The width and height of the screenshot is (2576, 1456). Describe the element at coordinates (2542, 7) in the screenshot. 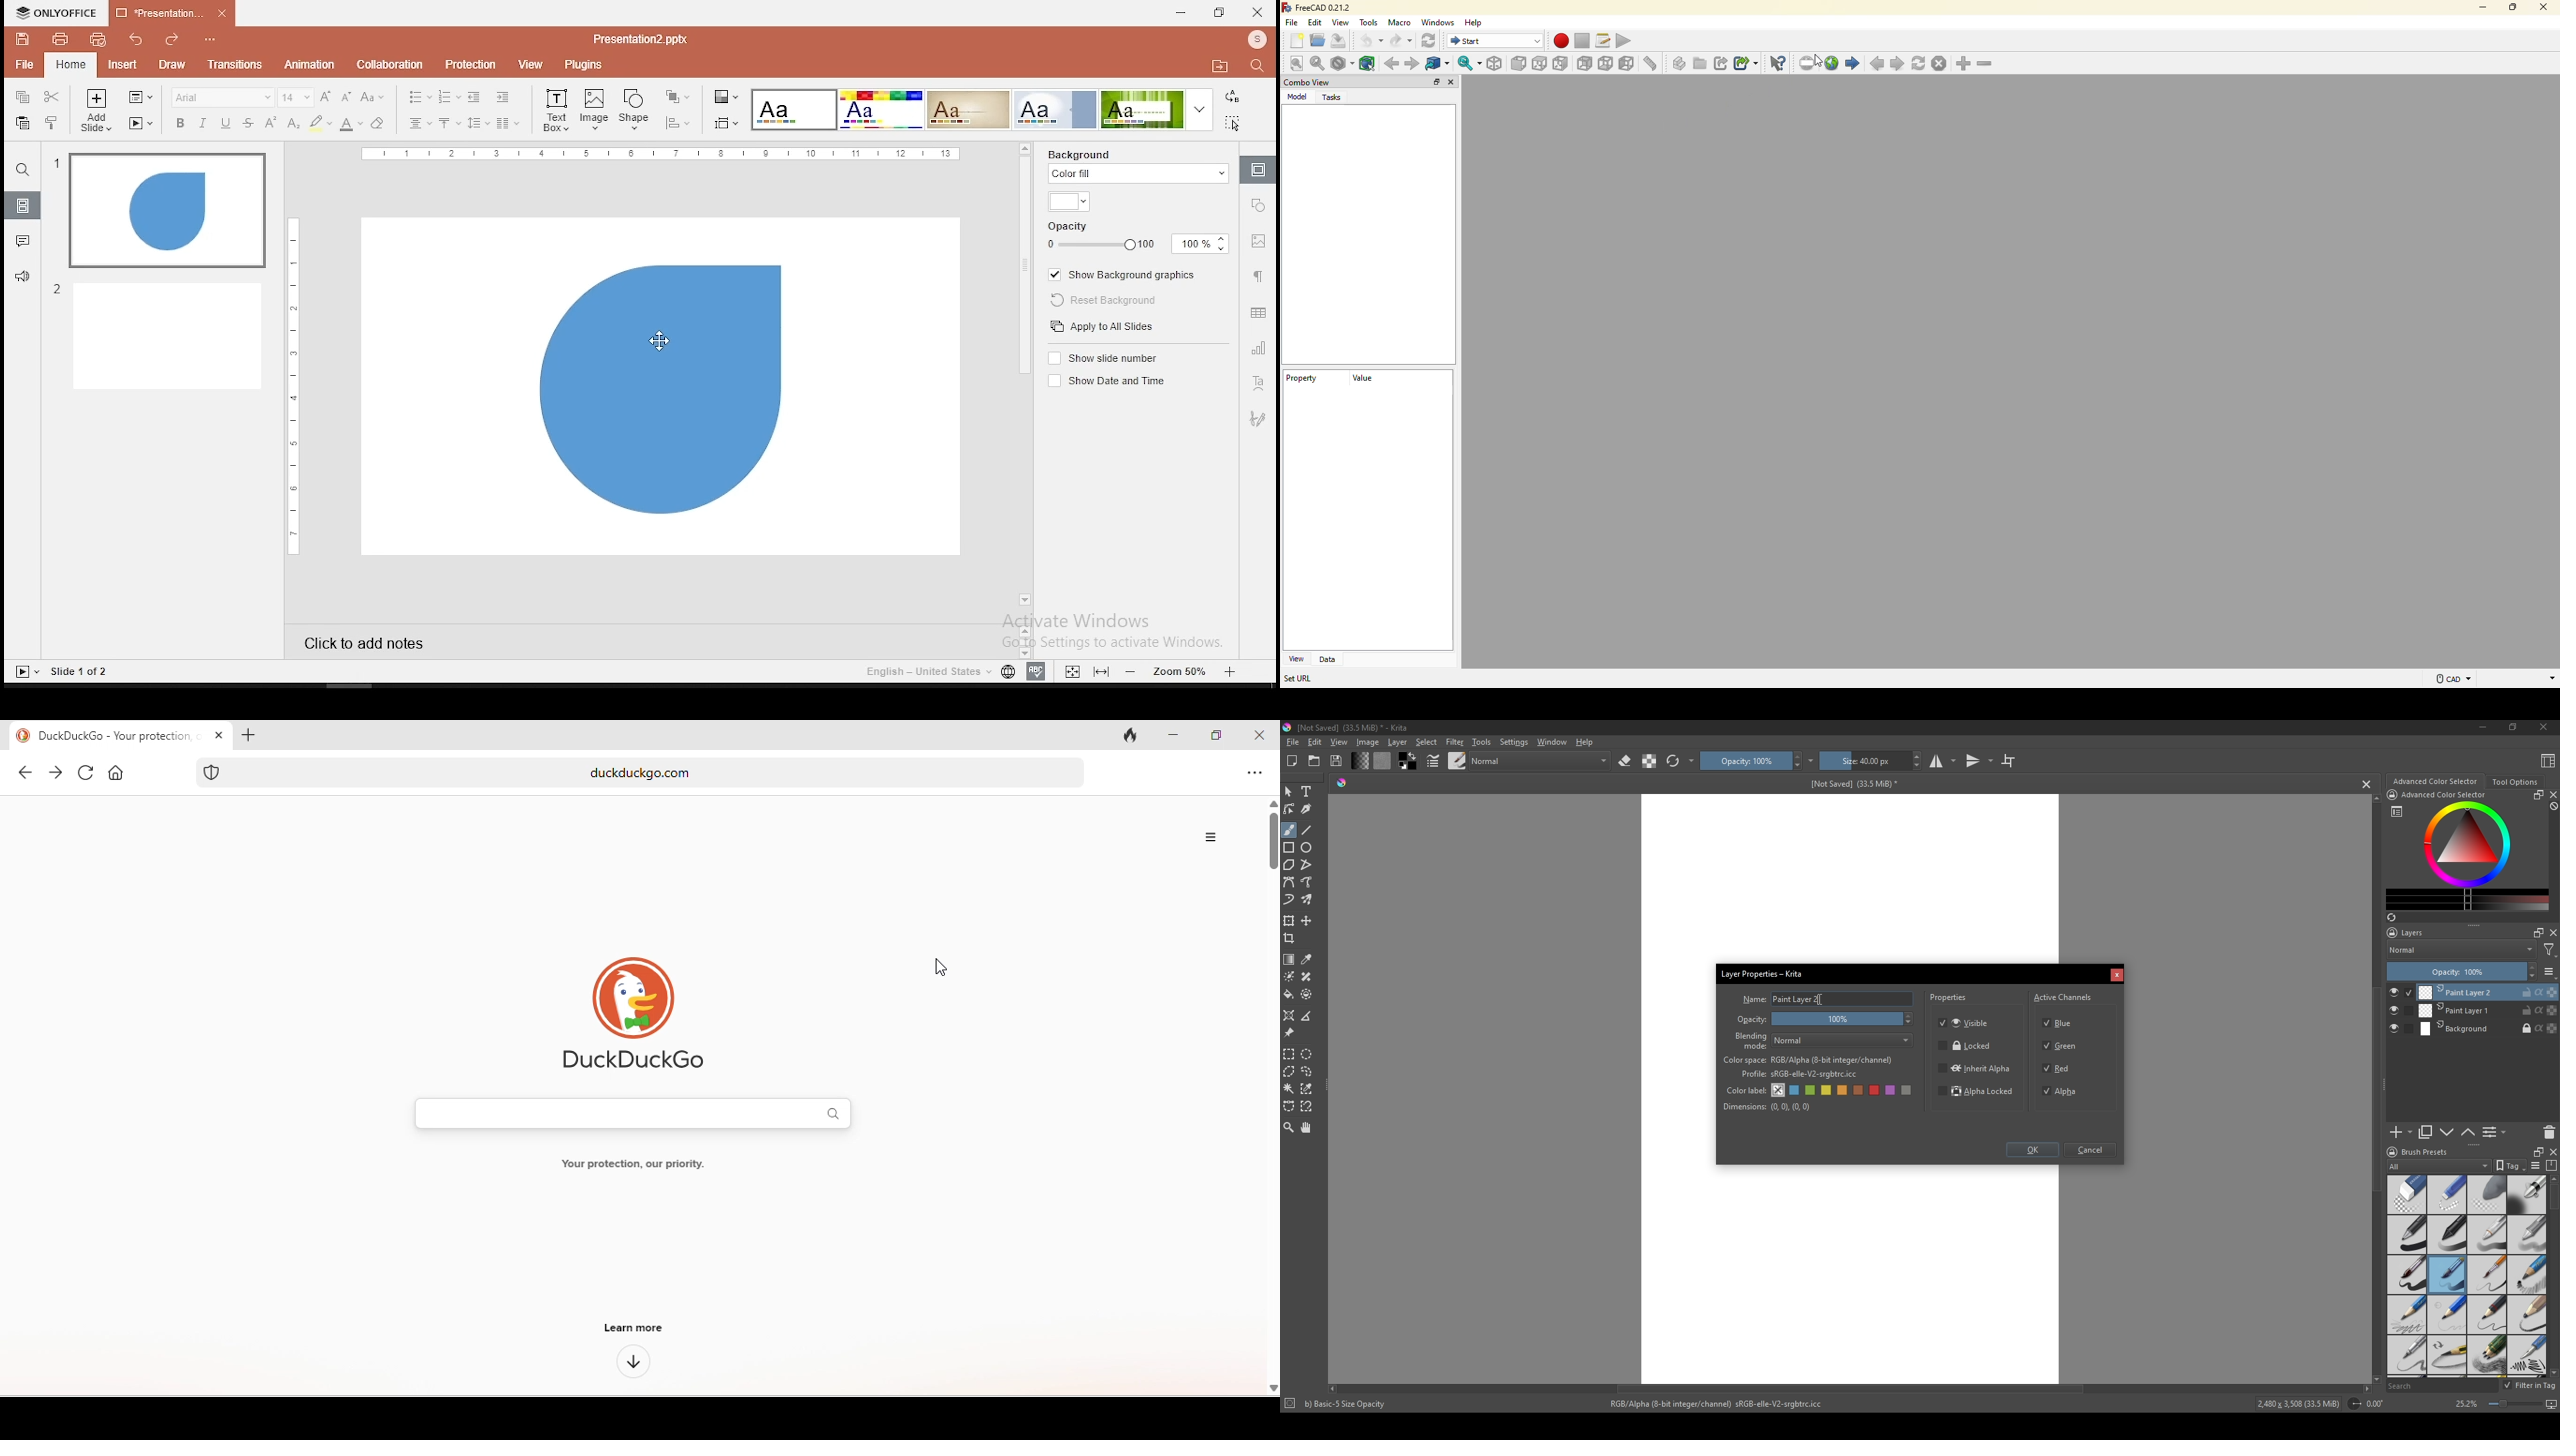

I see `close` at that location.